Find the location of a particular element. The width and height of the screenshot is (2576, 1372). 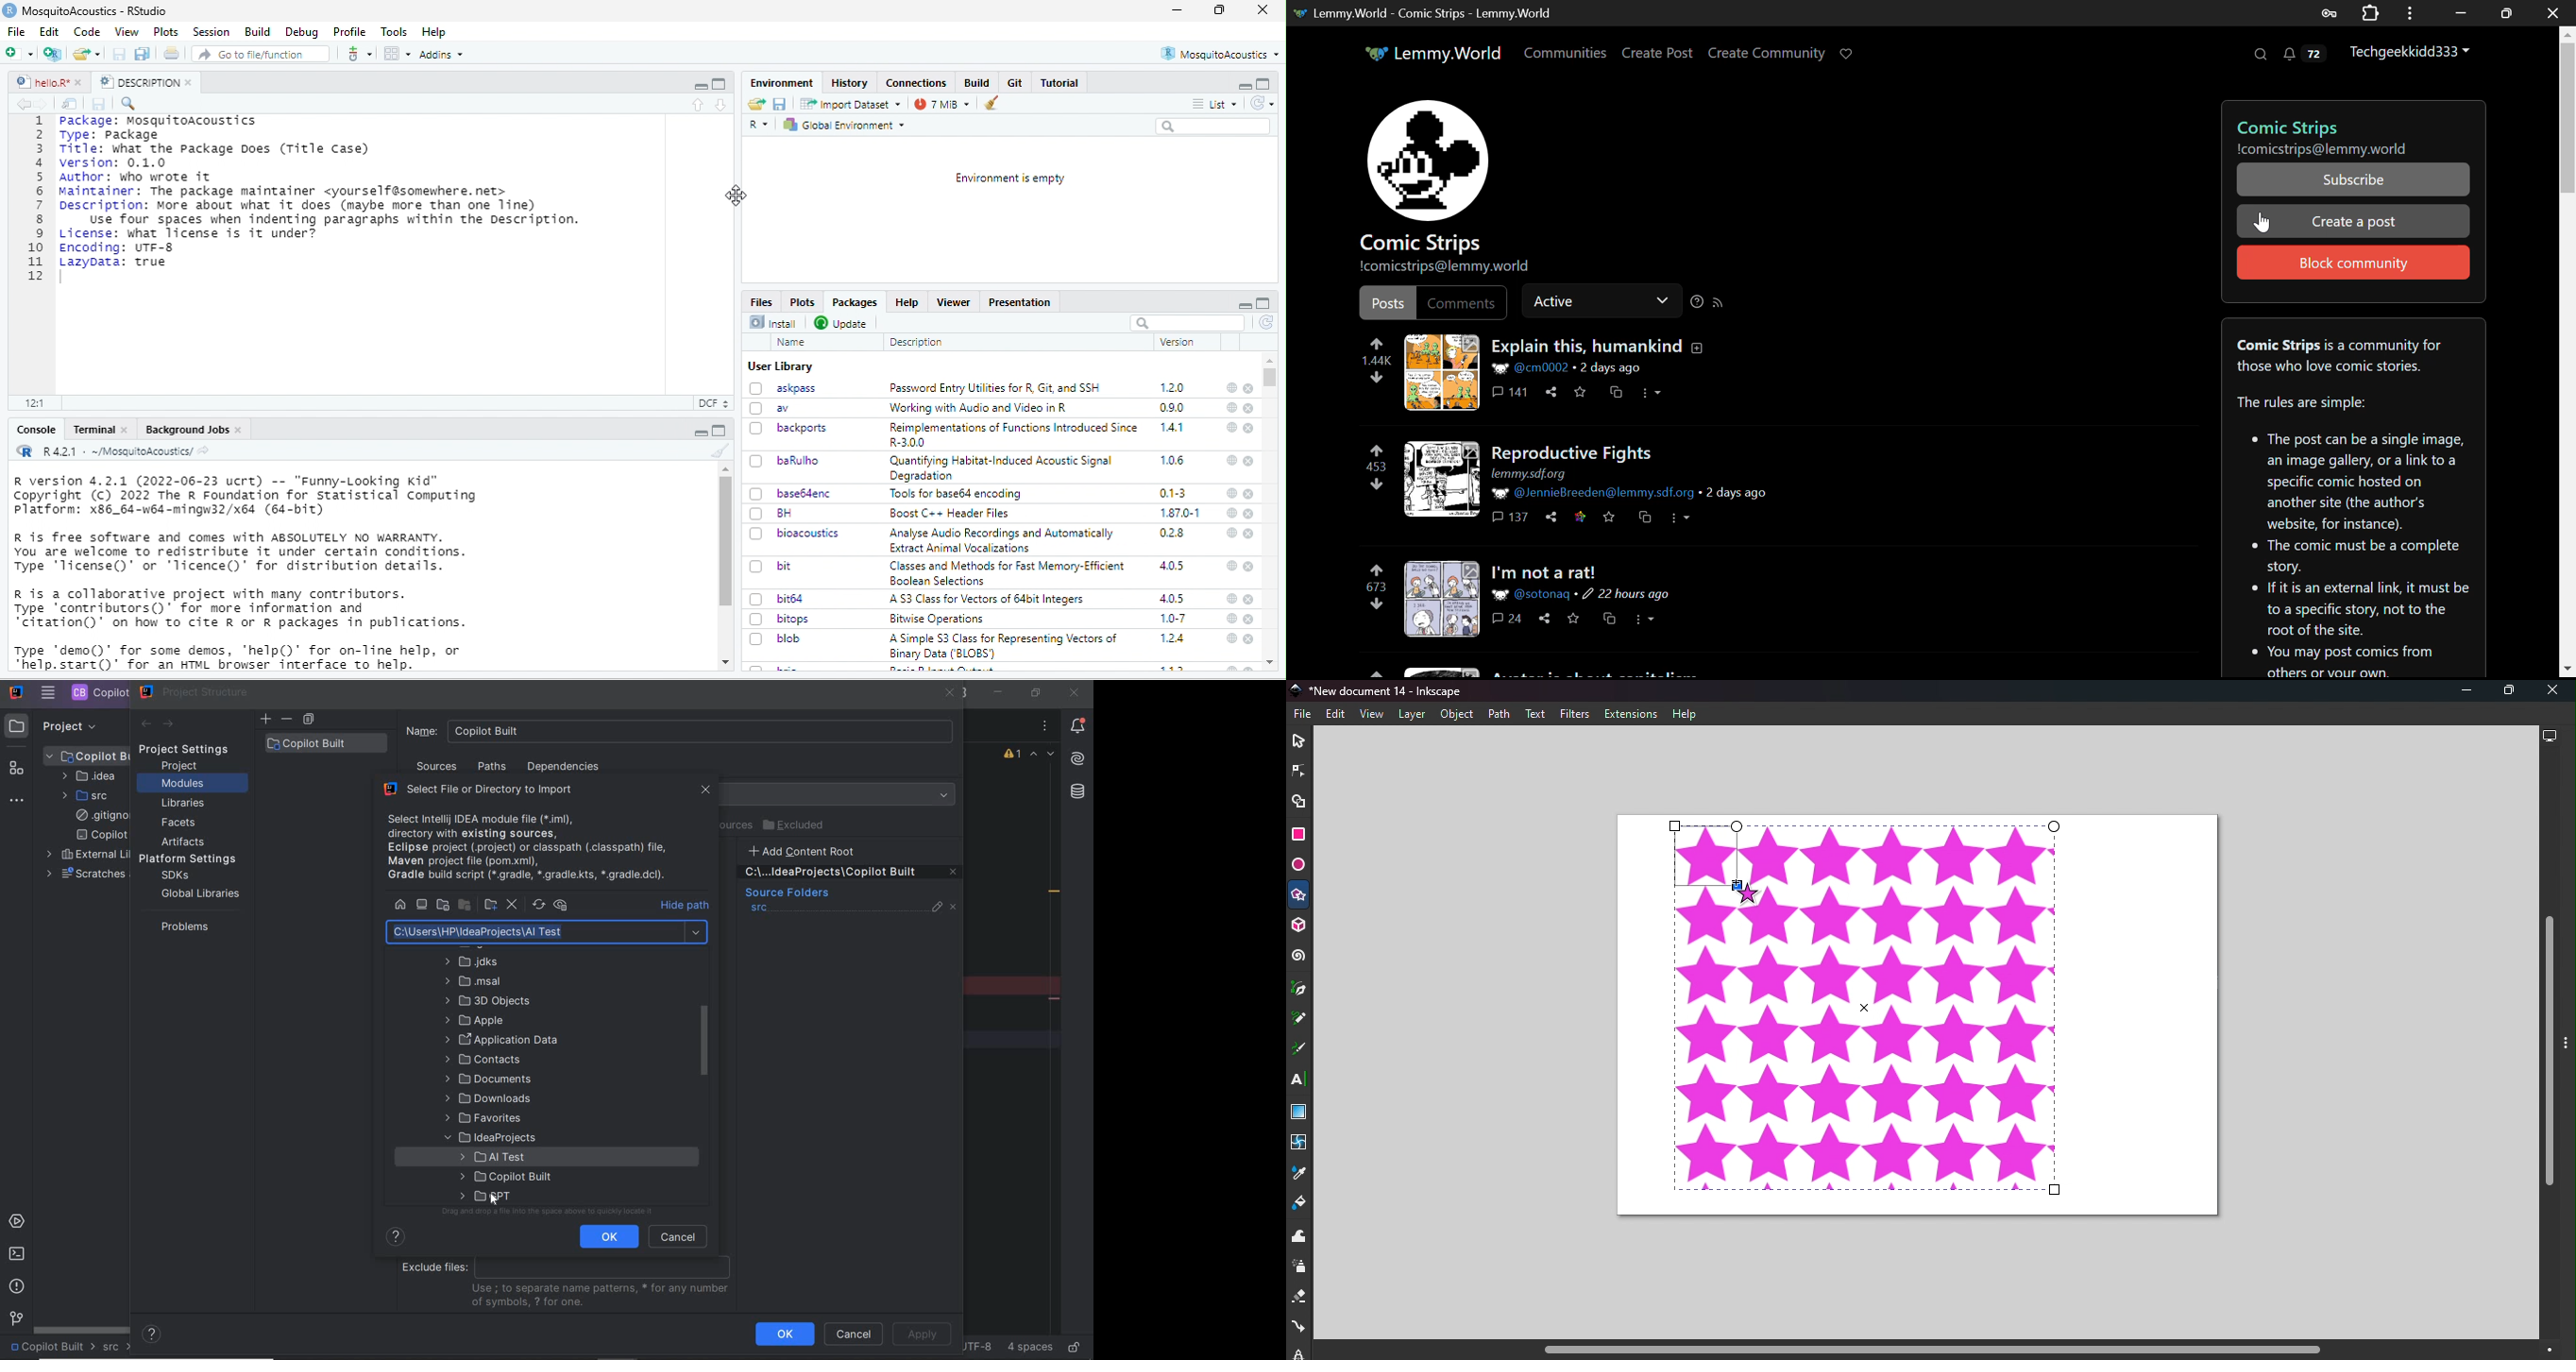

Canvas is located at coordinates (1917, 1019).